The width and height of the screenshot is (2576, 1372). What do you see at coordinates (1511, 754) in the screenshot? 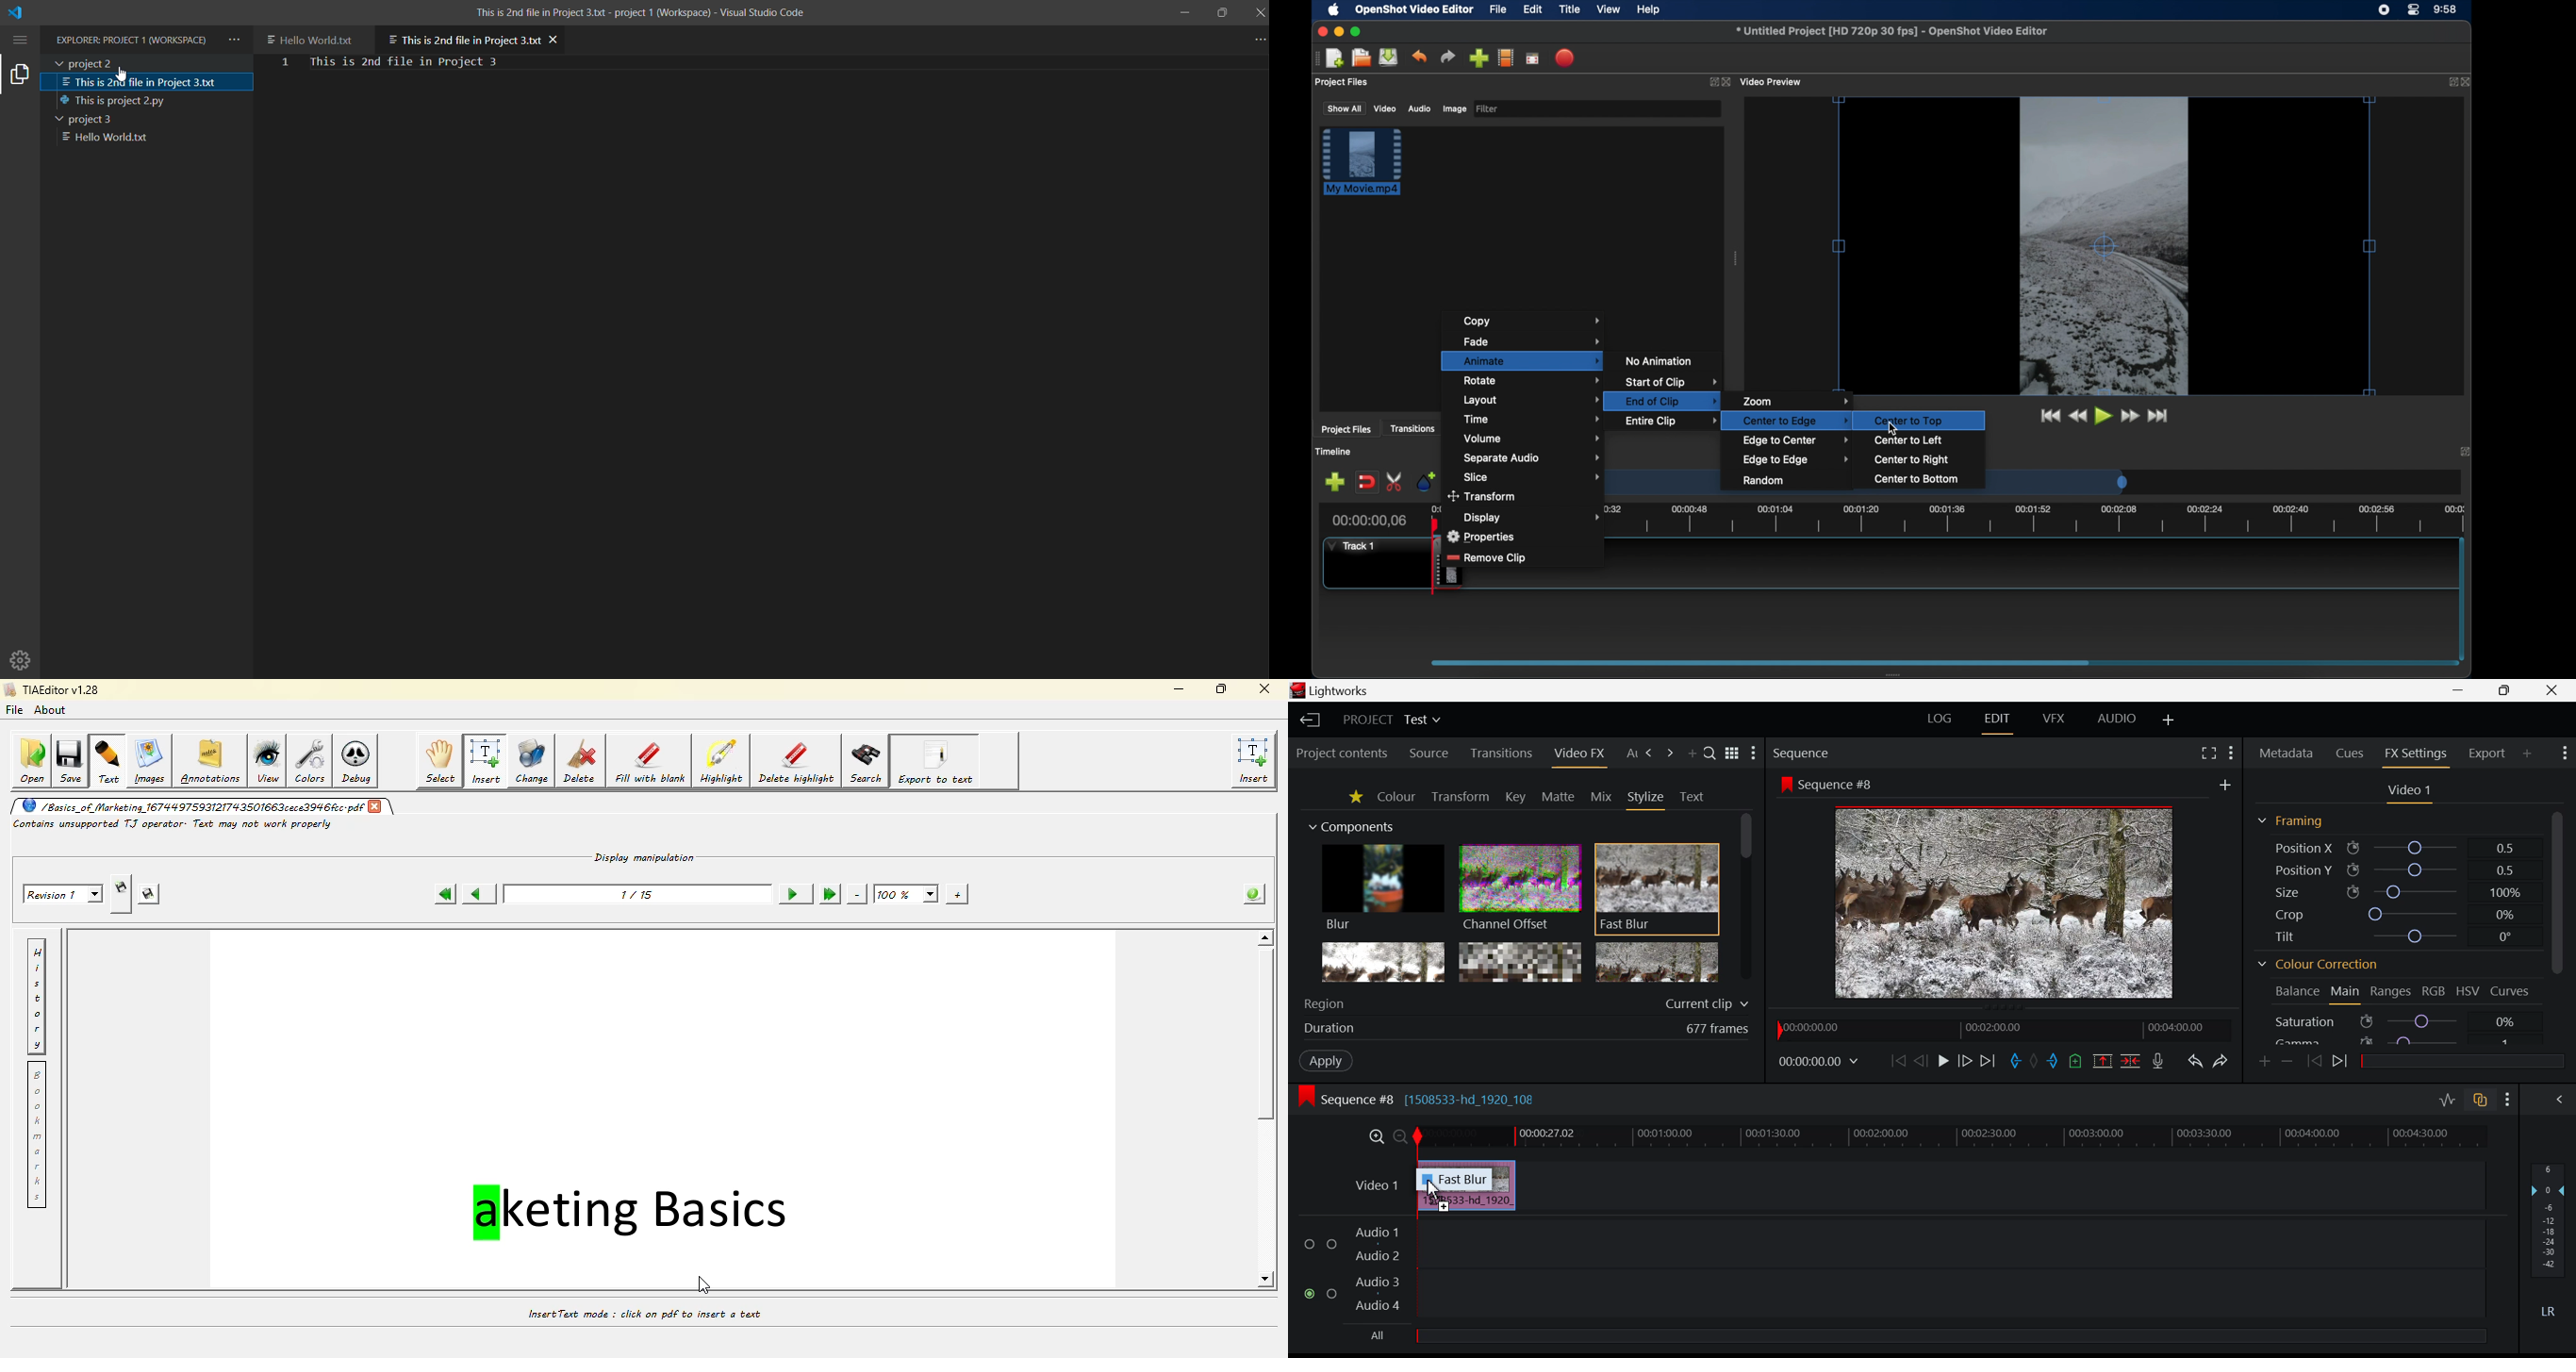
I see `Transitions` at bounding box center [1511, 754].